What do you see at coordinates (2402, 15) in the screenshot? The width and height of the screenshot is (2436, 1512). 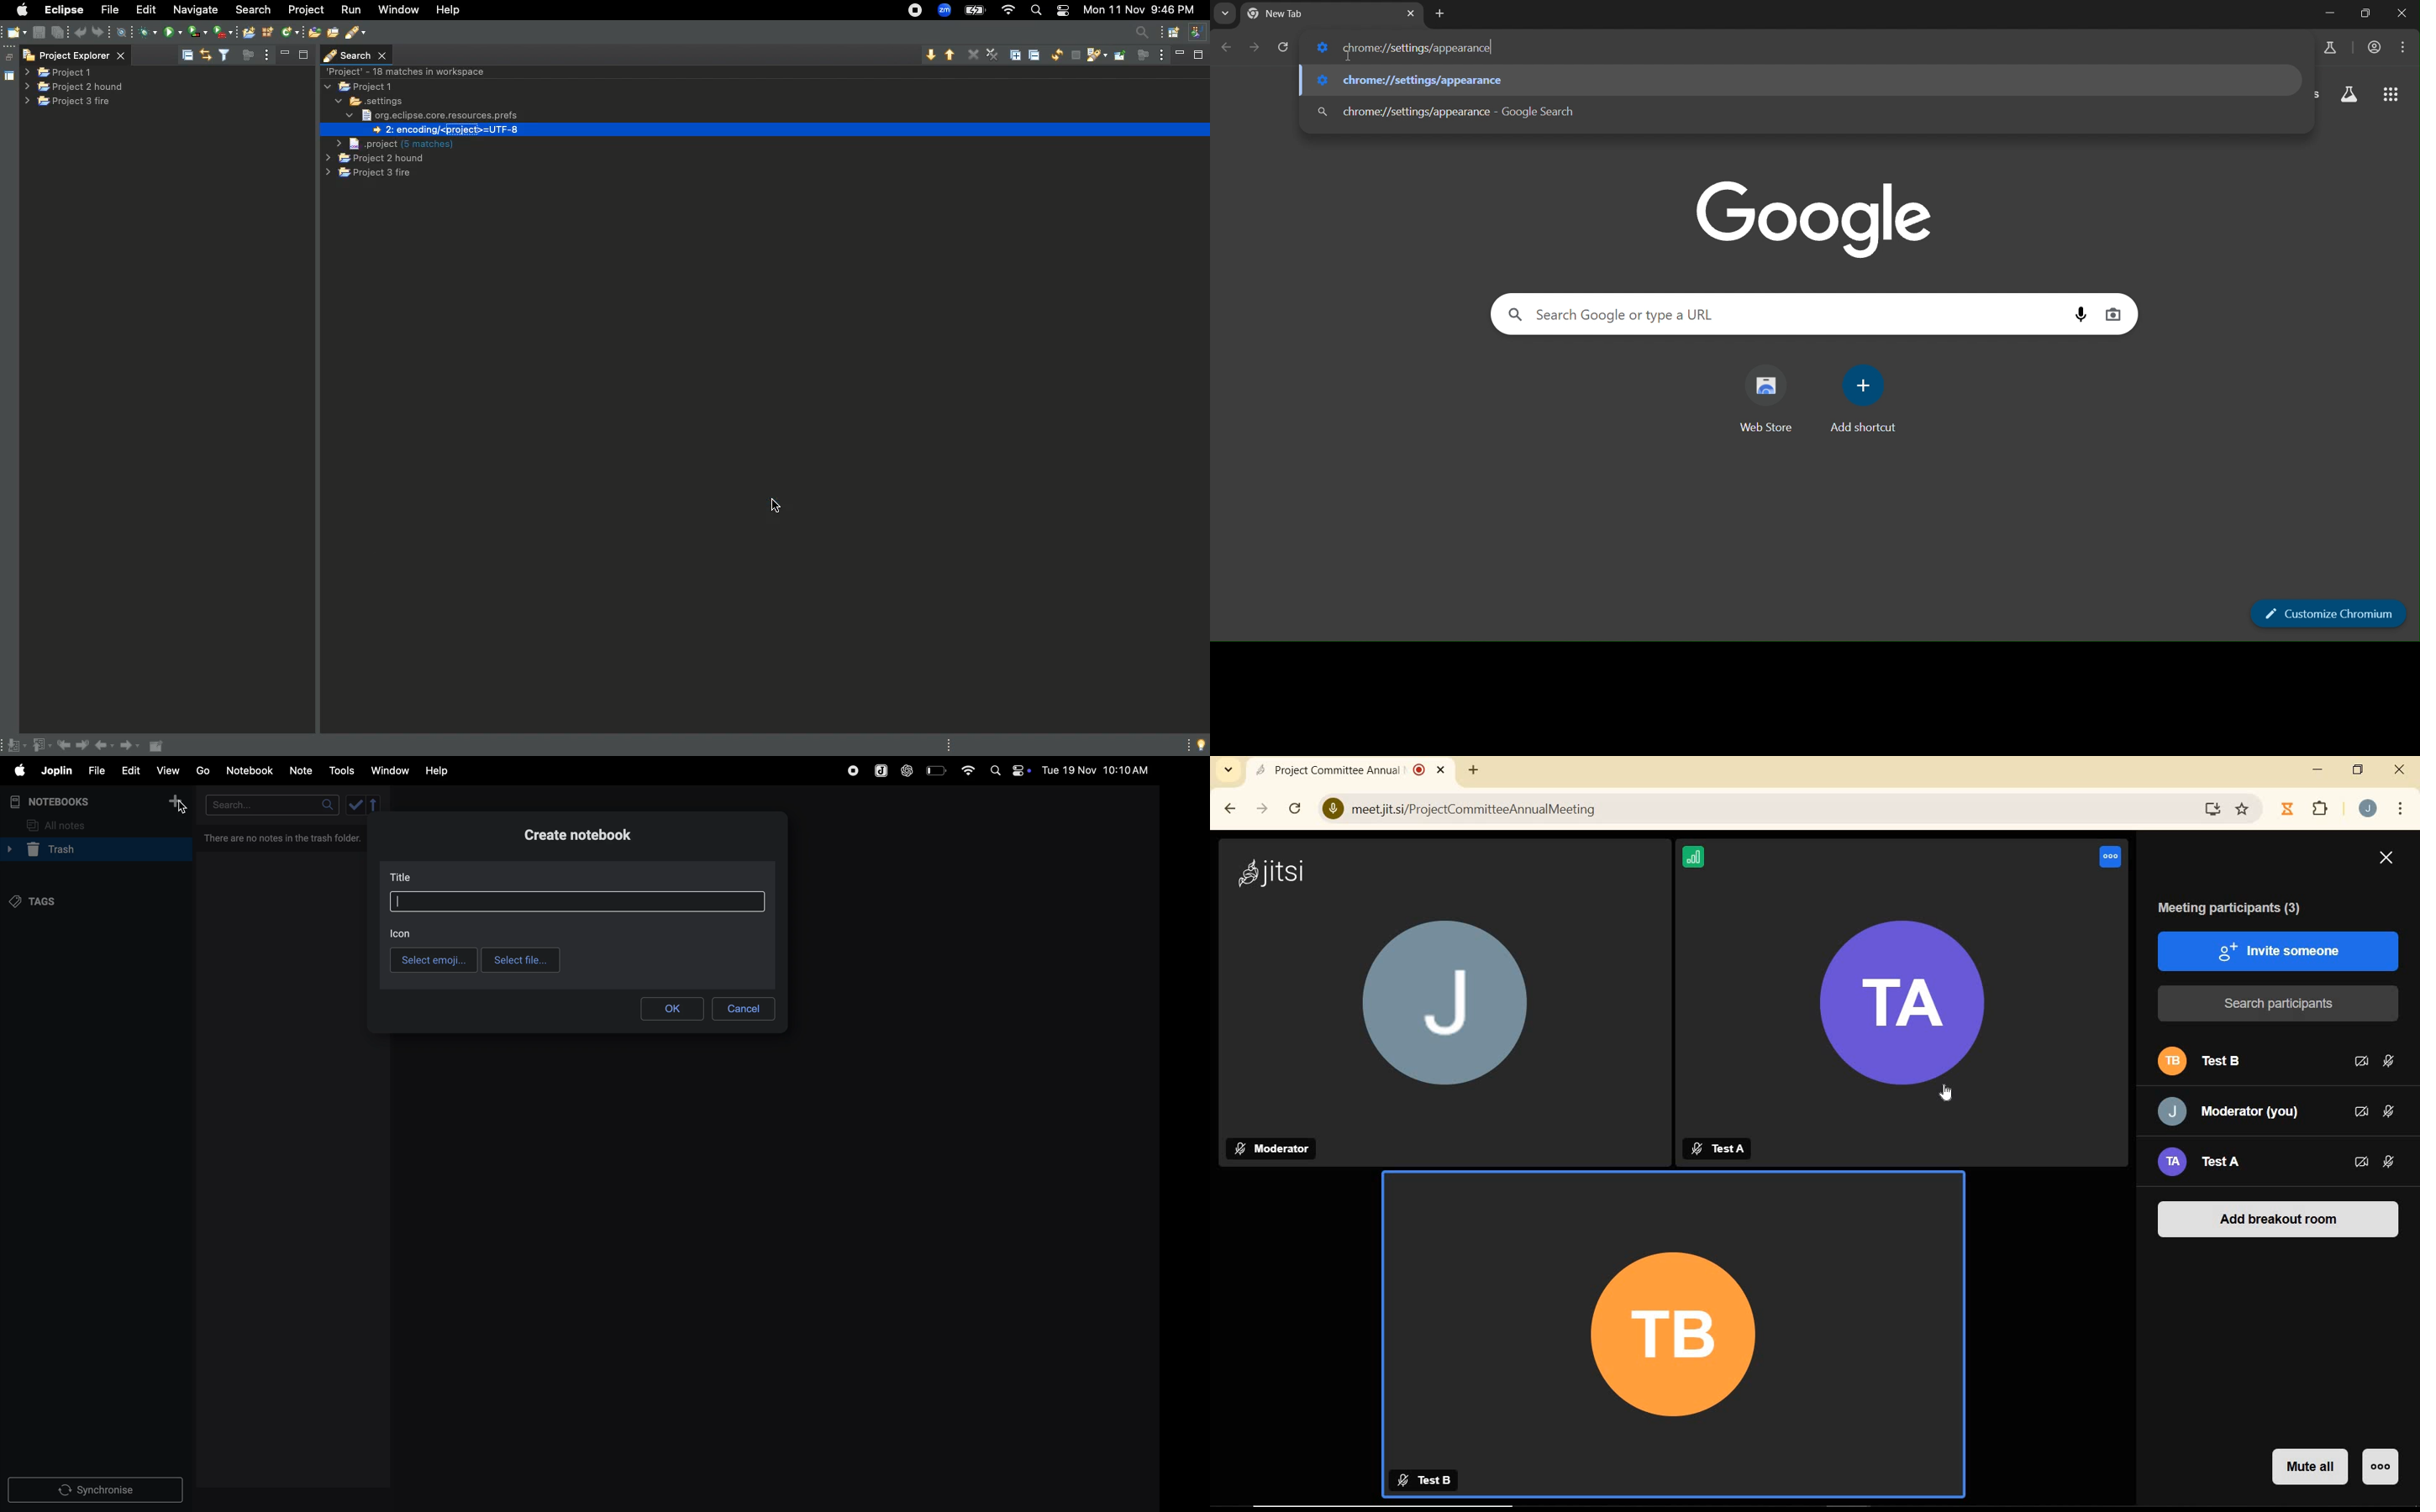 I see `close` at bounding box center [2402, 15].